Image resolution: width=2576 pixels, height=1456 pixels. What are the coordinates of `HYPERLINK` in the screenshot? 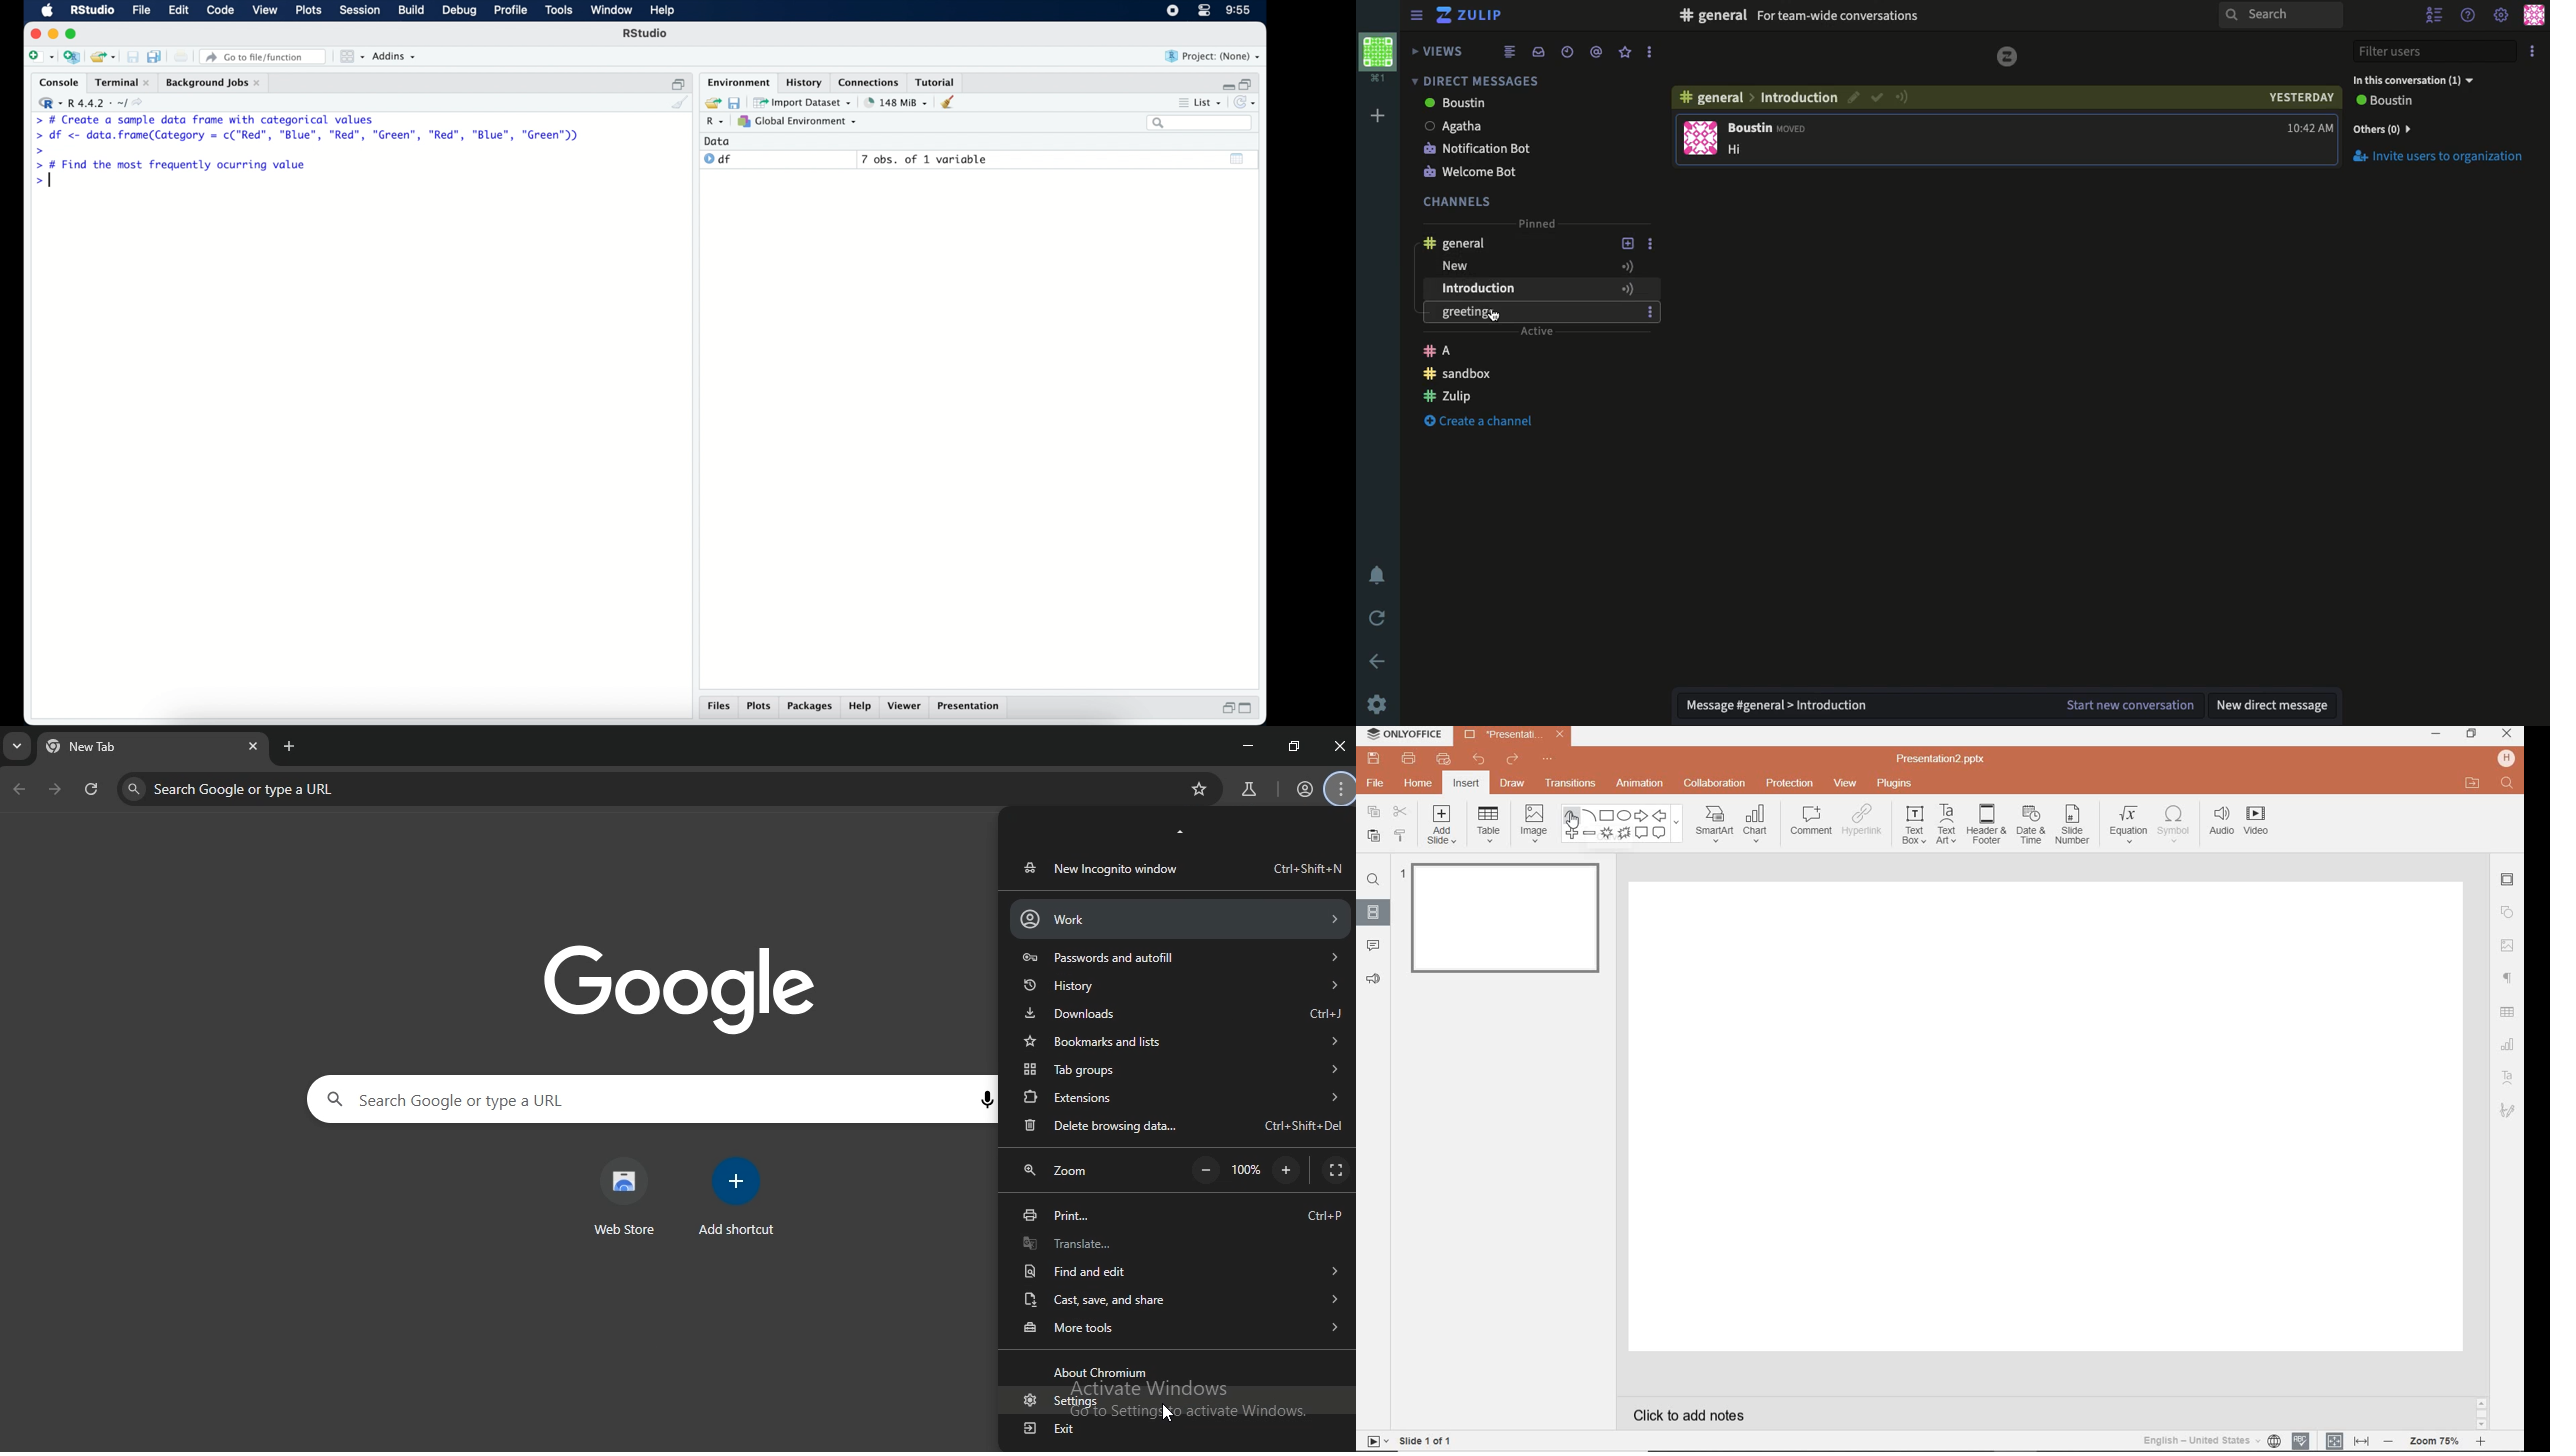 It's located at (1864, 823).